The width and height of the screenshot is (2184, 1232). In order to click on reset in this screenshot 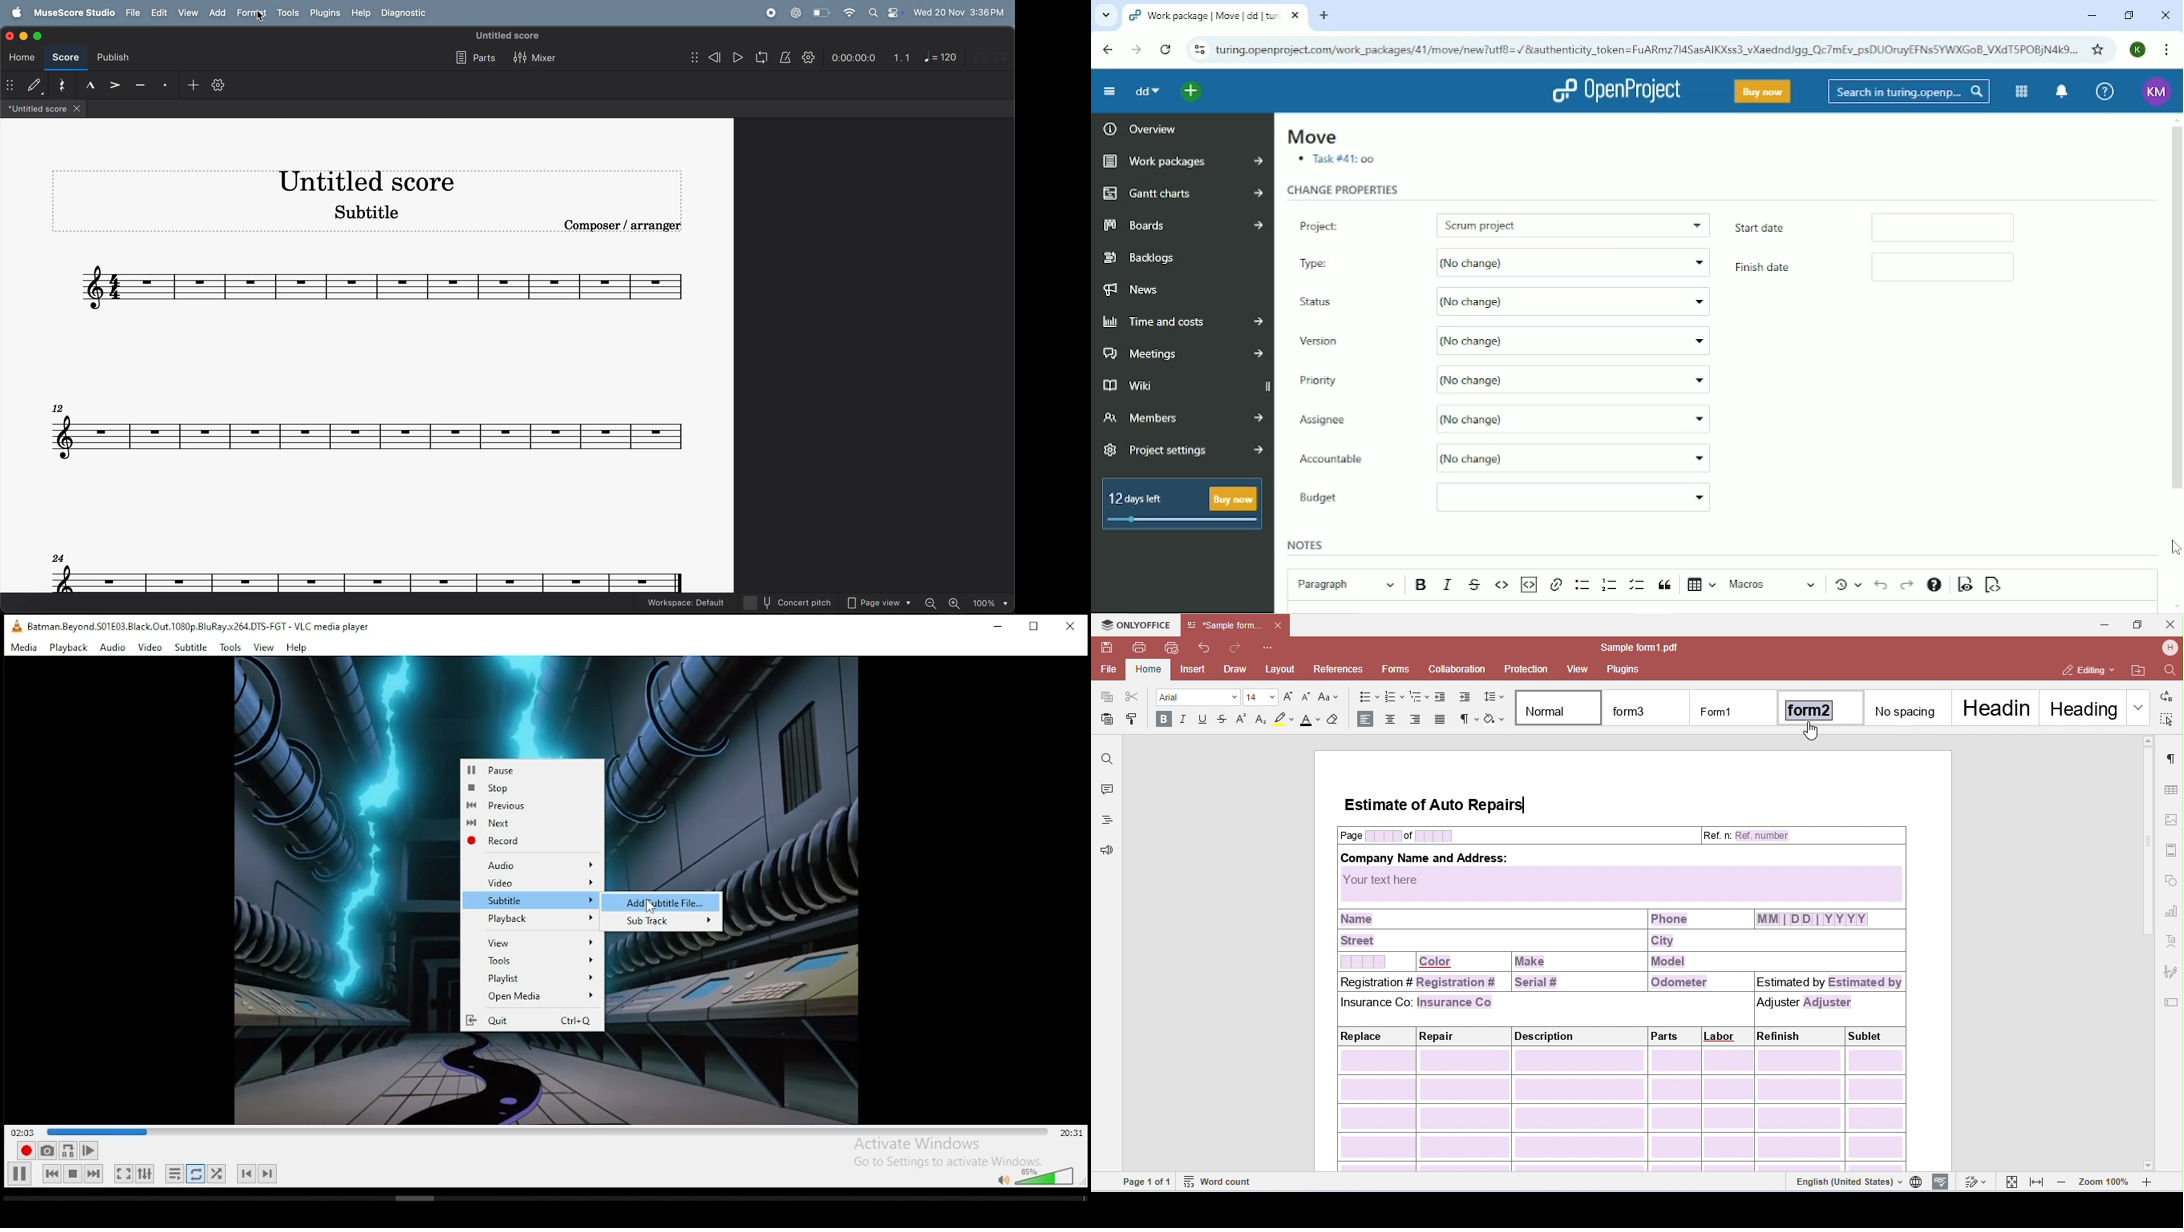, I will do `click(63, 86)`.